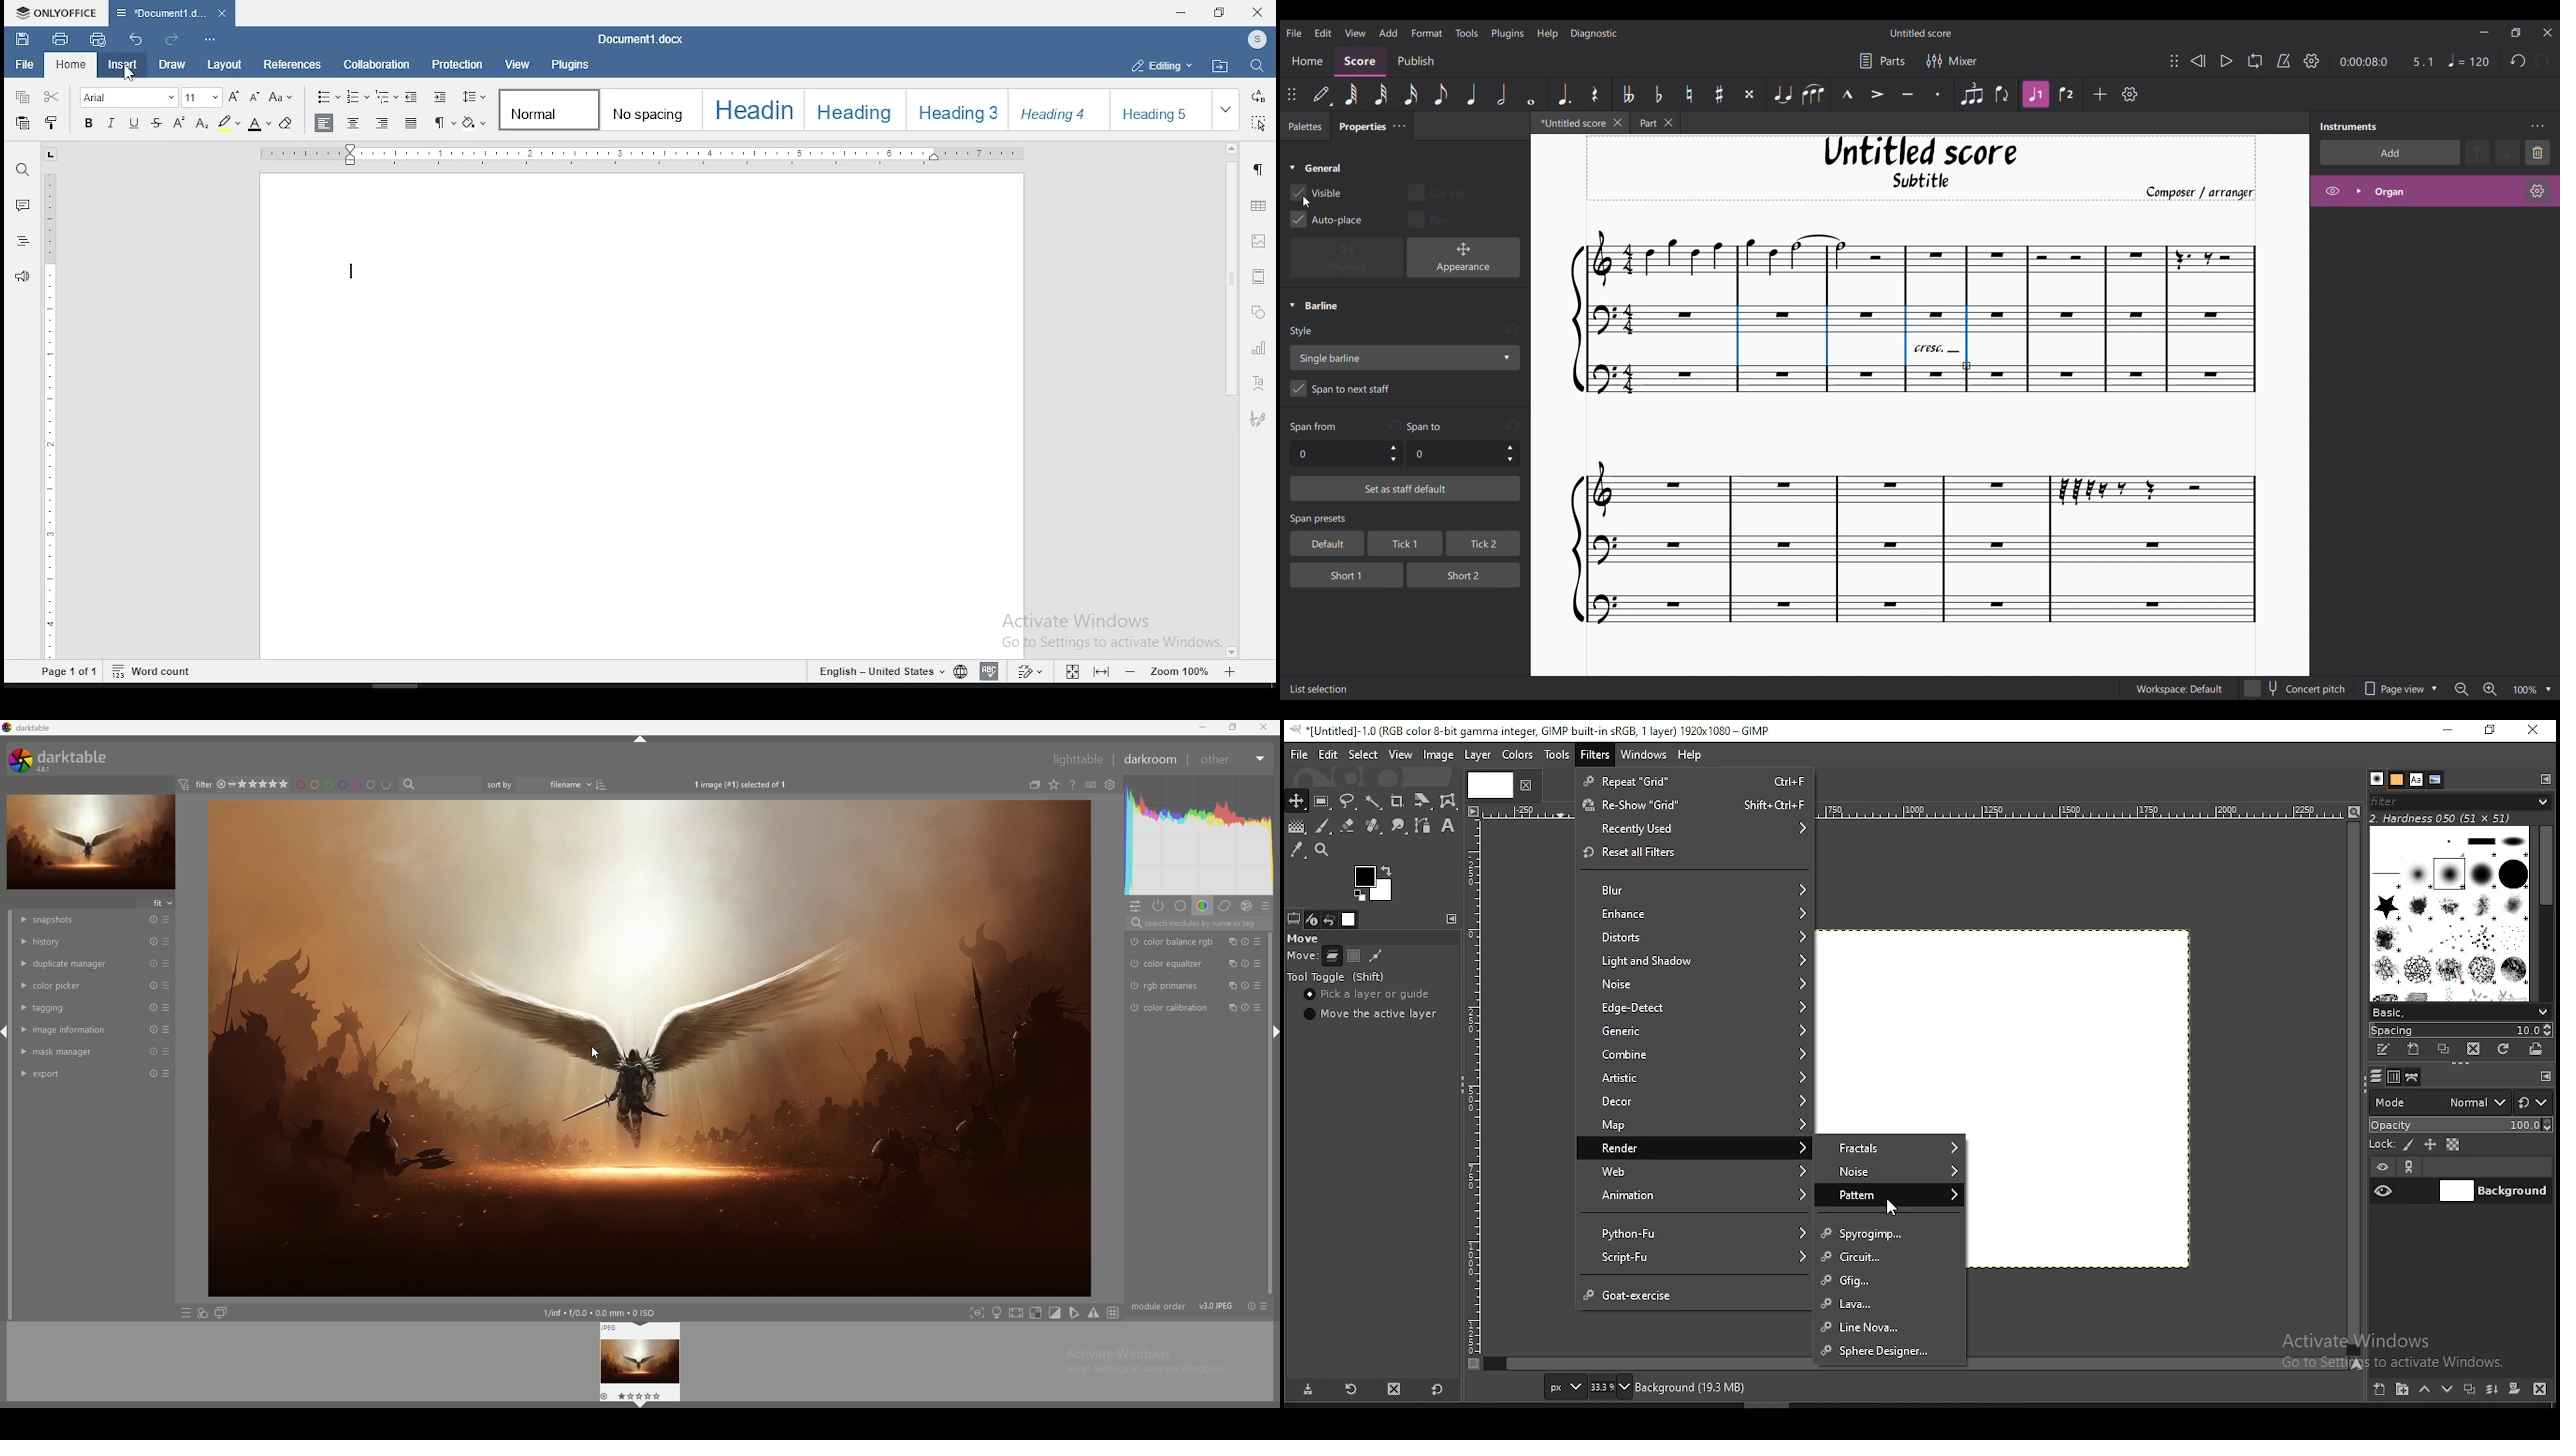  I want to click on Close current tab, so click(1618, 122).